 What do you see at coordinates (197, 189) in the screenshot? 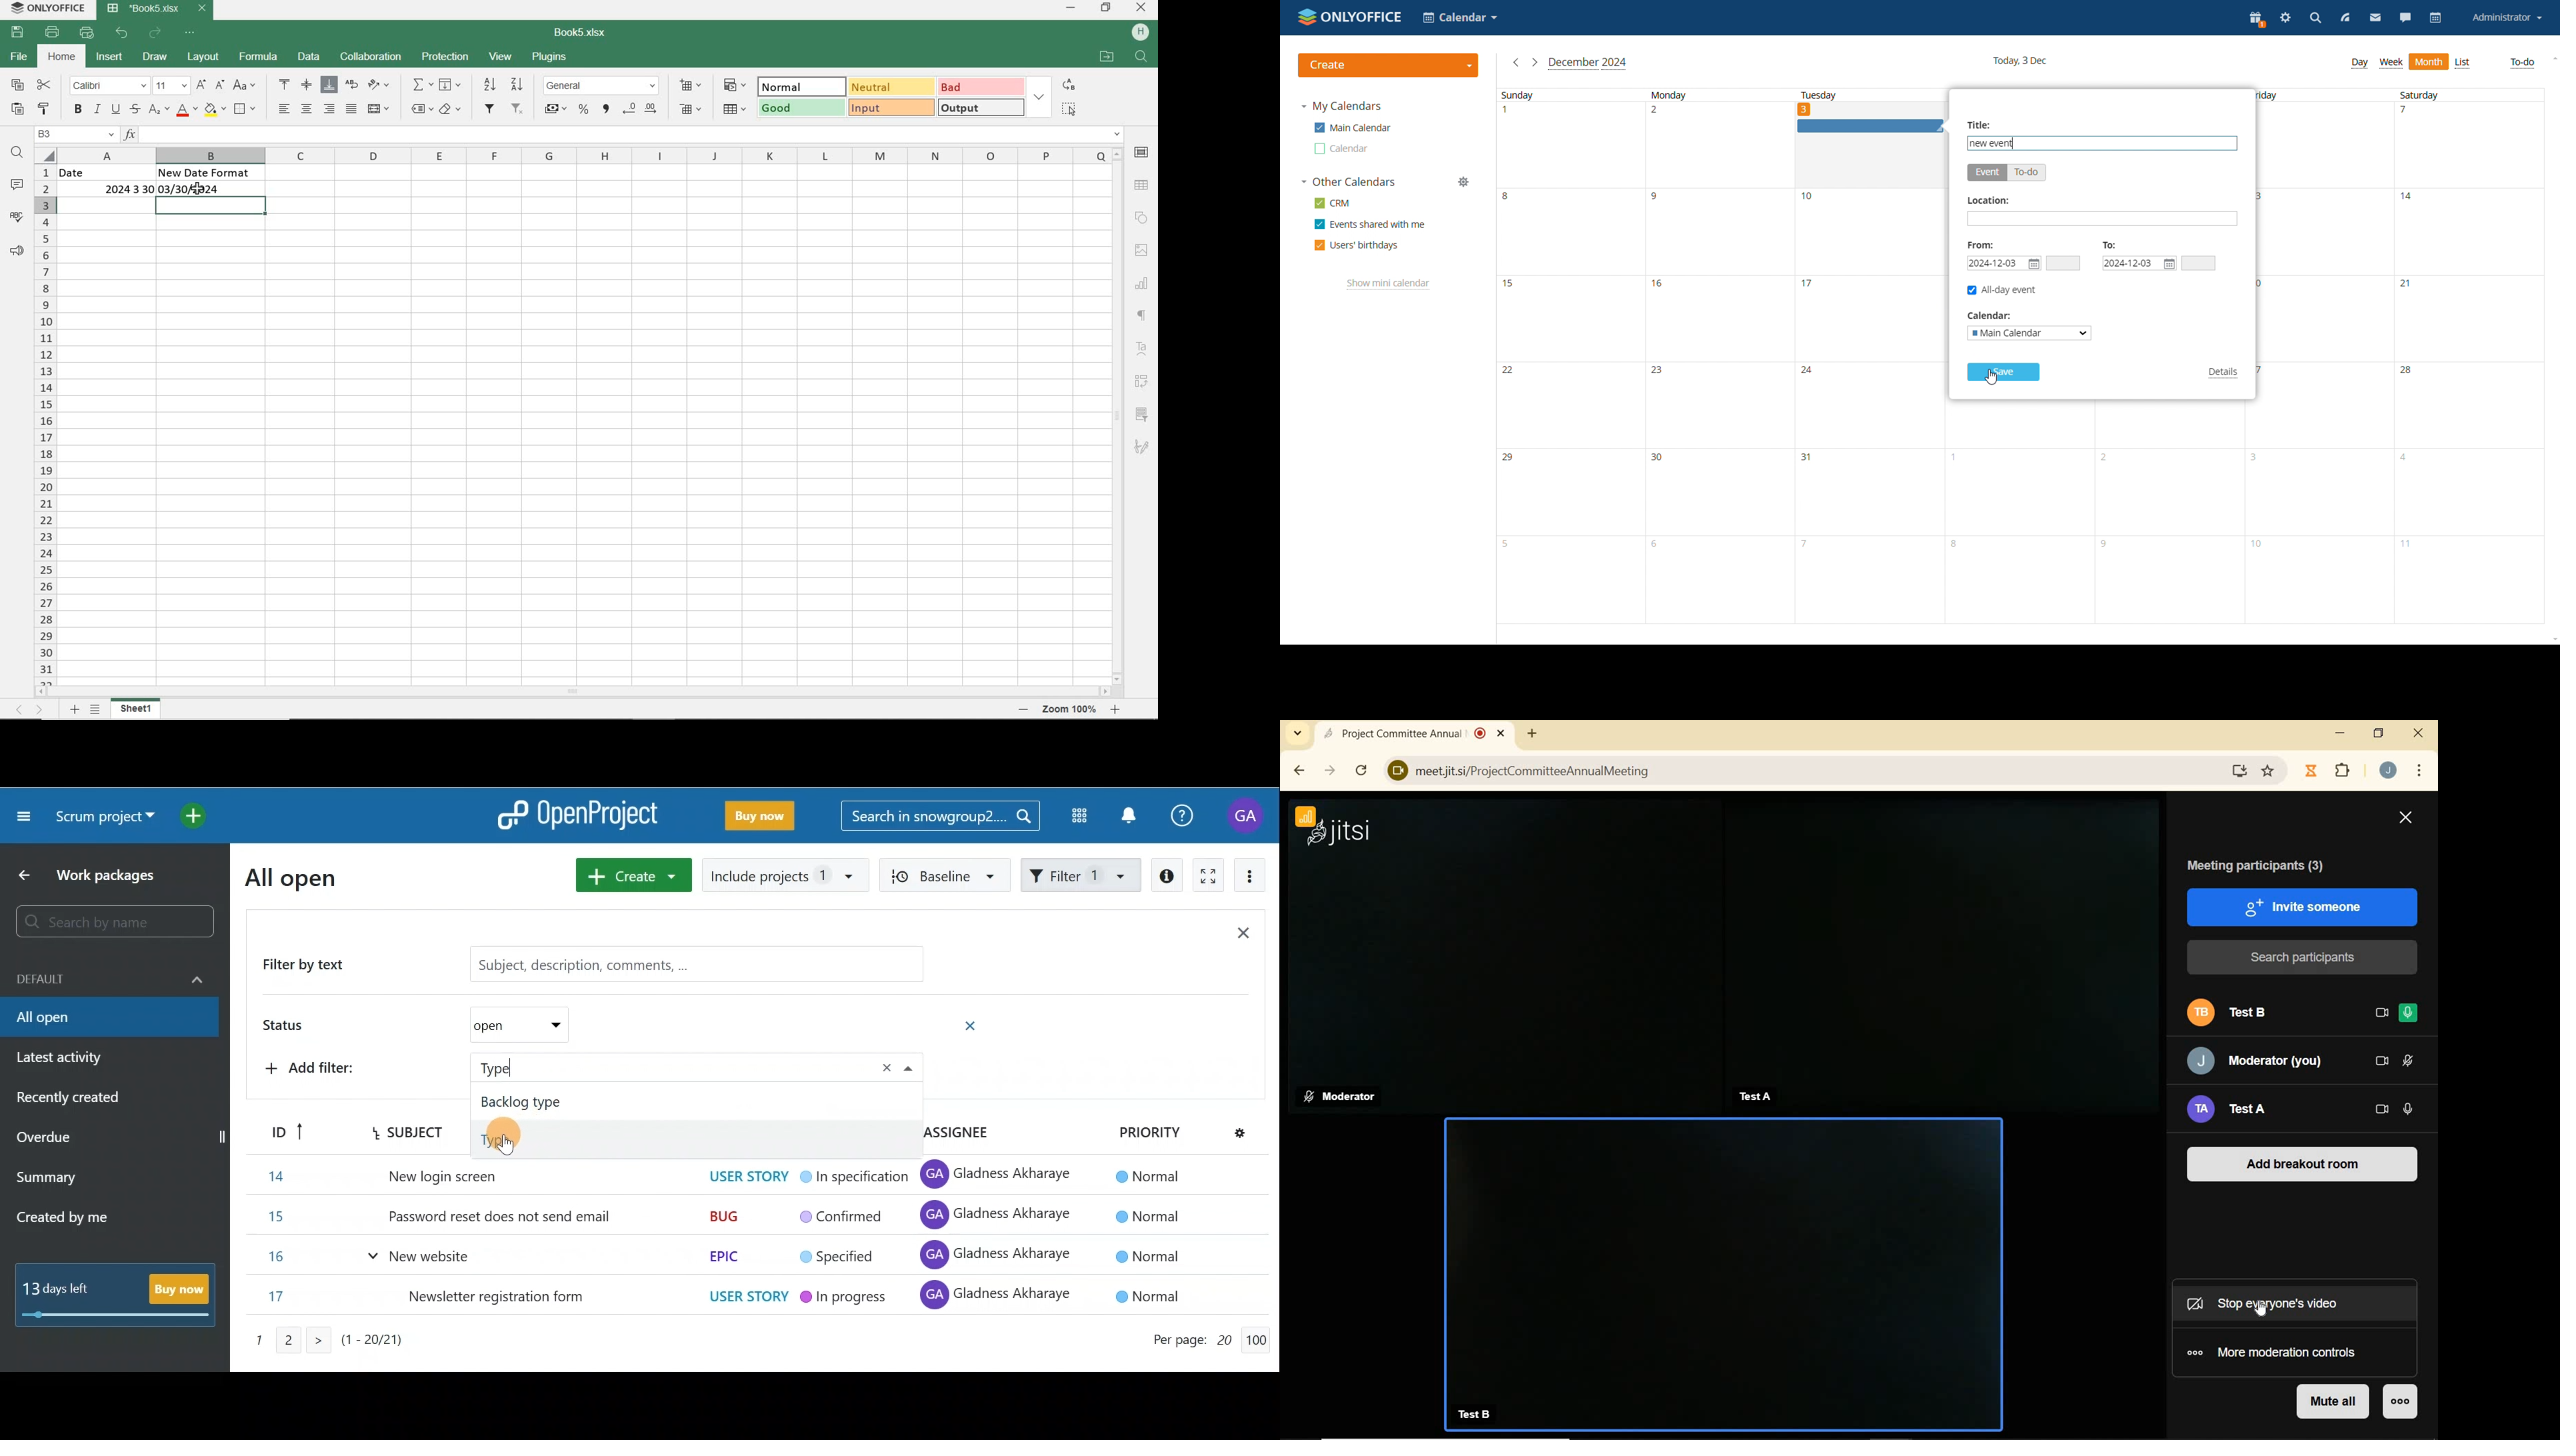
I see `FORMULA RETURN` at bounding box center [197, 189].